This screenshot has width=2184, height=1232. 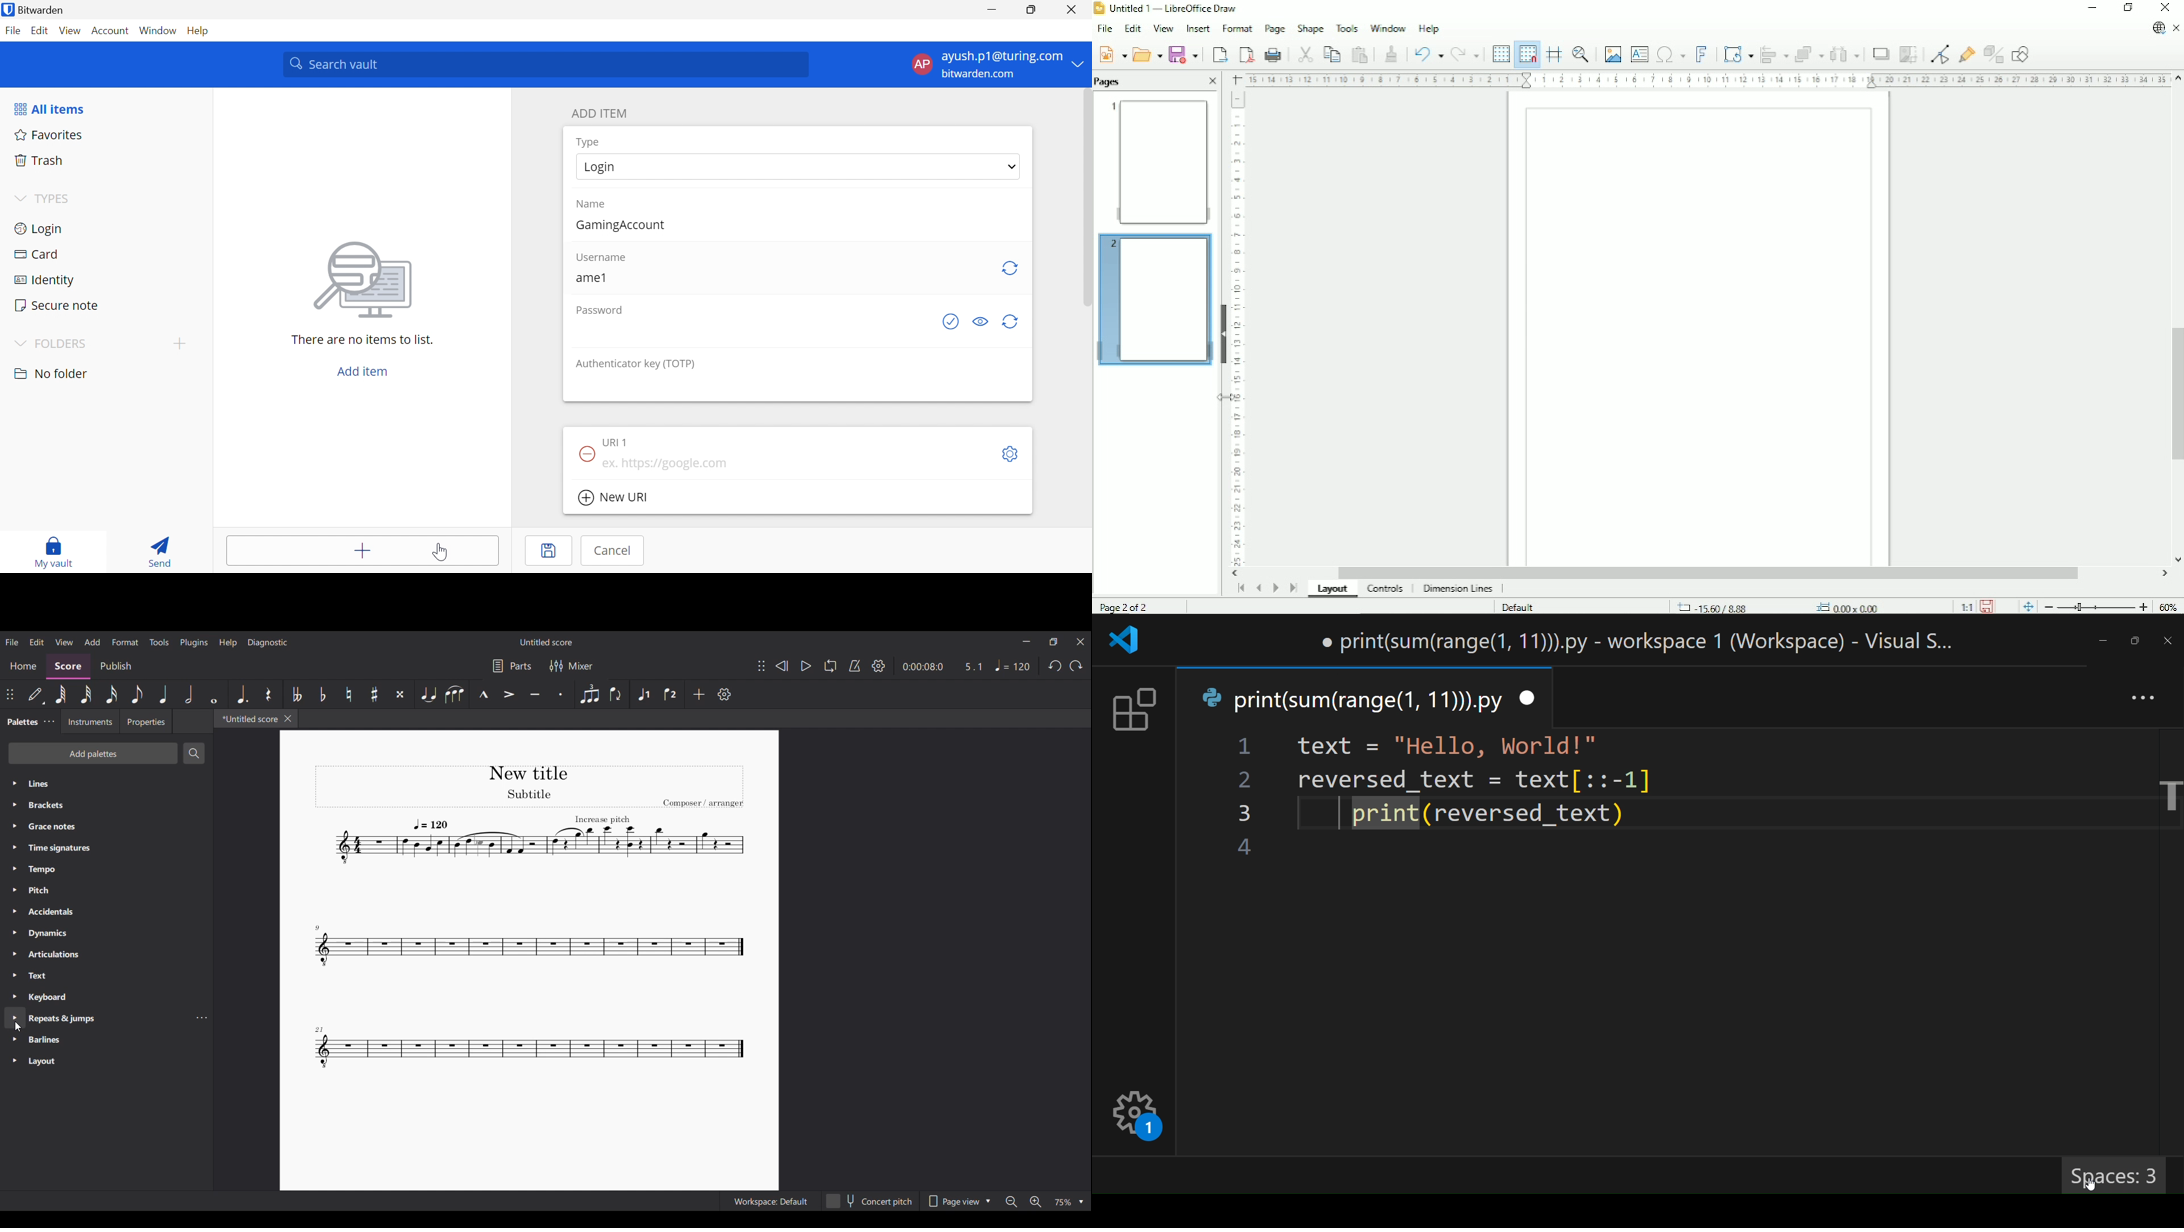 What do you see at coordinates (1700, 330) in the screenshot?
I see `Canvas` at bounding box center [1700, 330].